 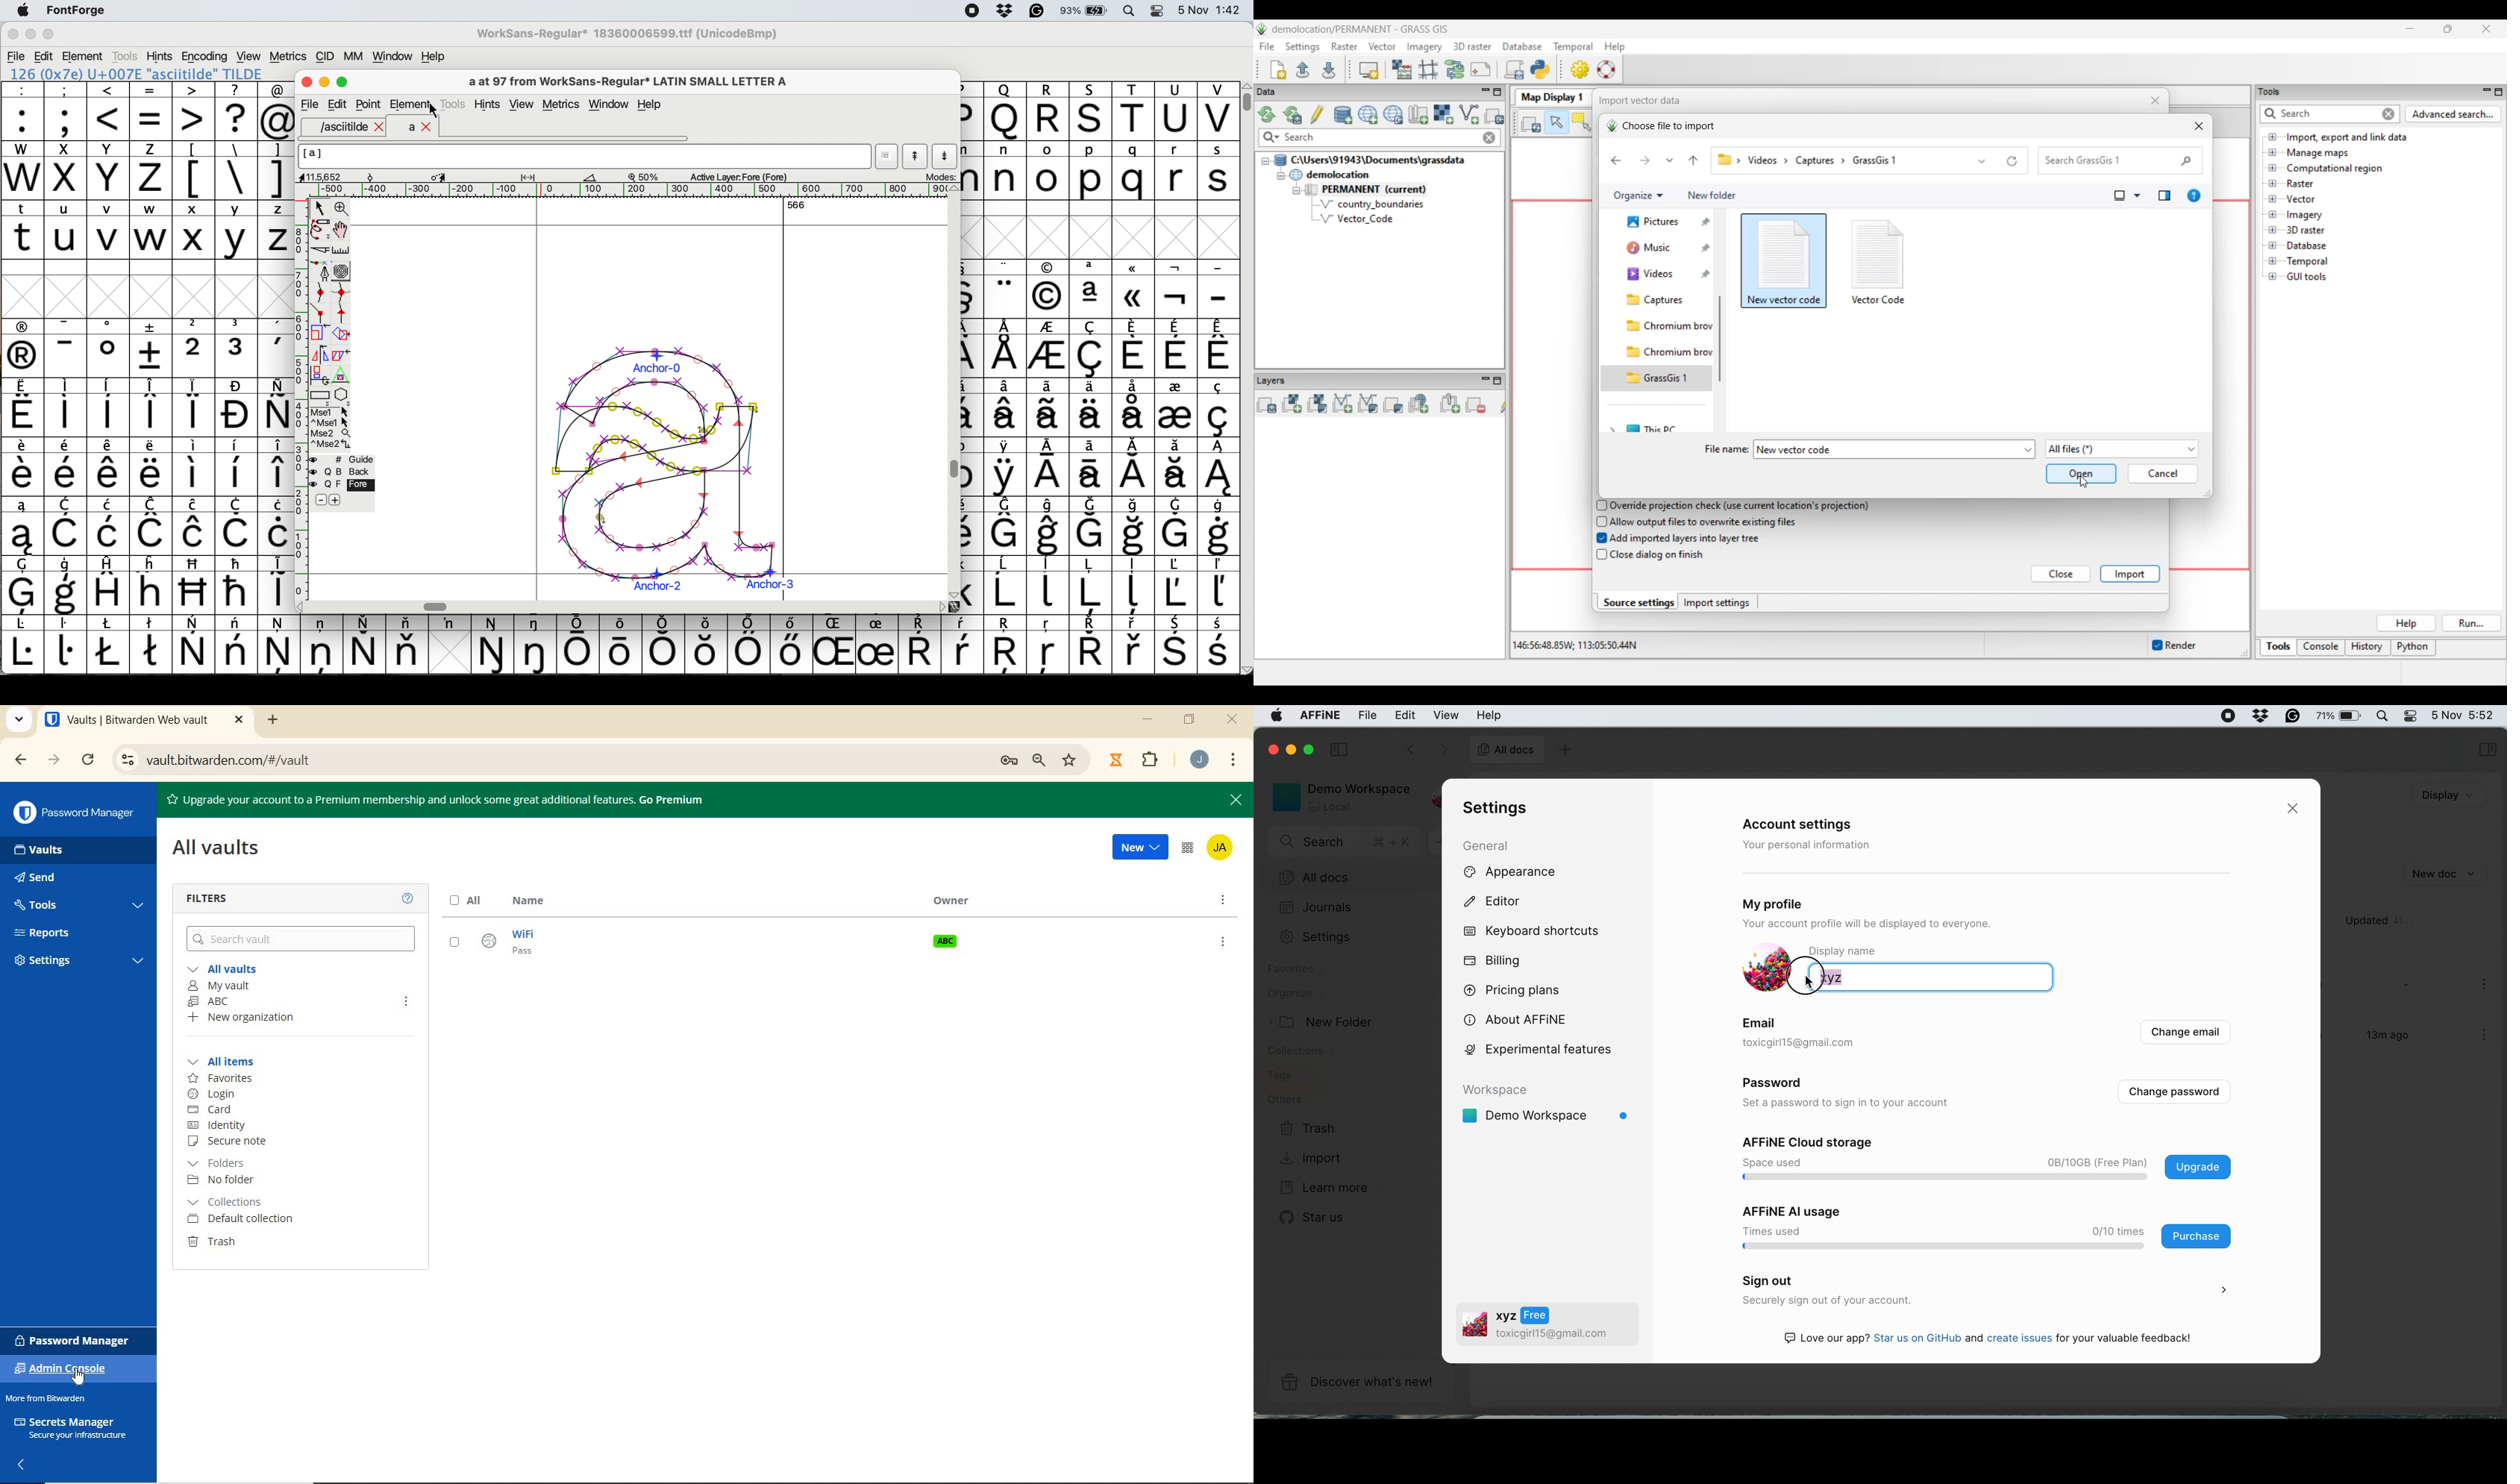 I want to click on symbol, so click(x=493, y=645).